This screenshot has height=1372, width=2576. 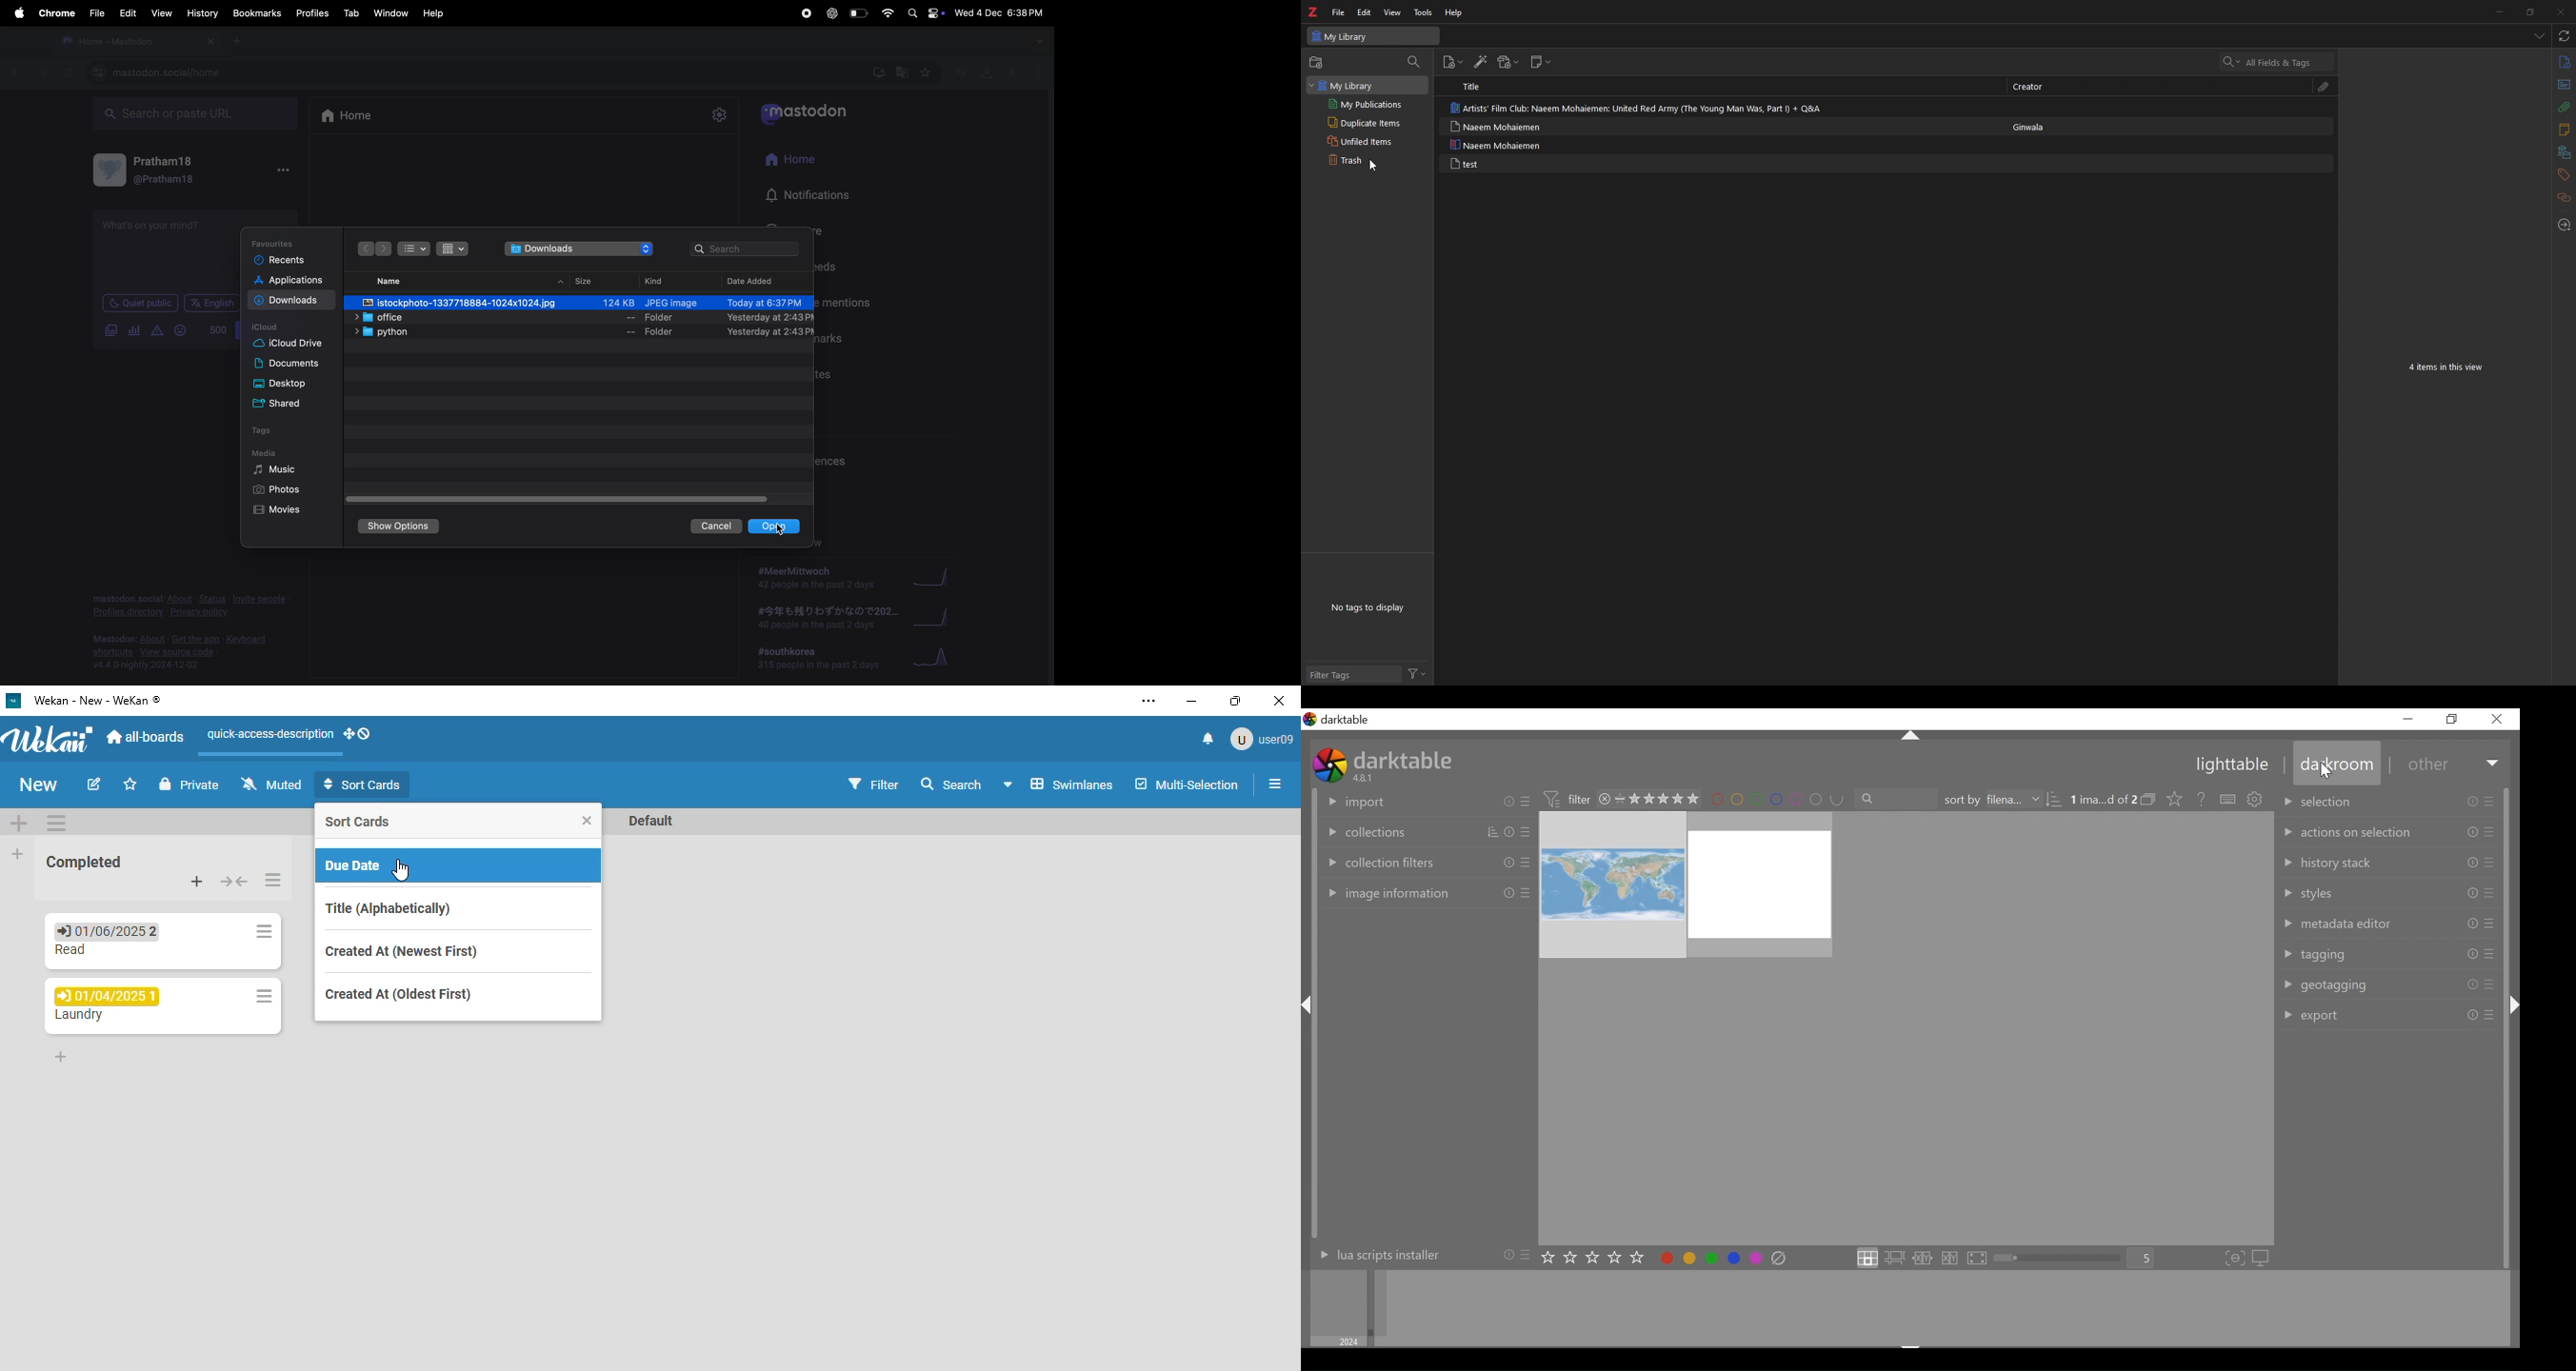 I want to click on New, so click(x=36, y=785).